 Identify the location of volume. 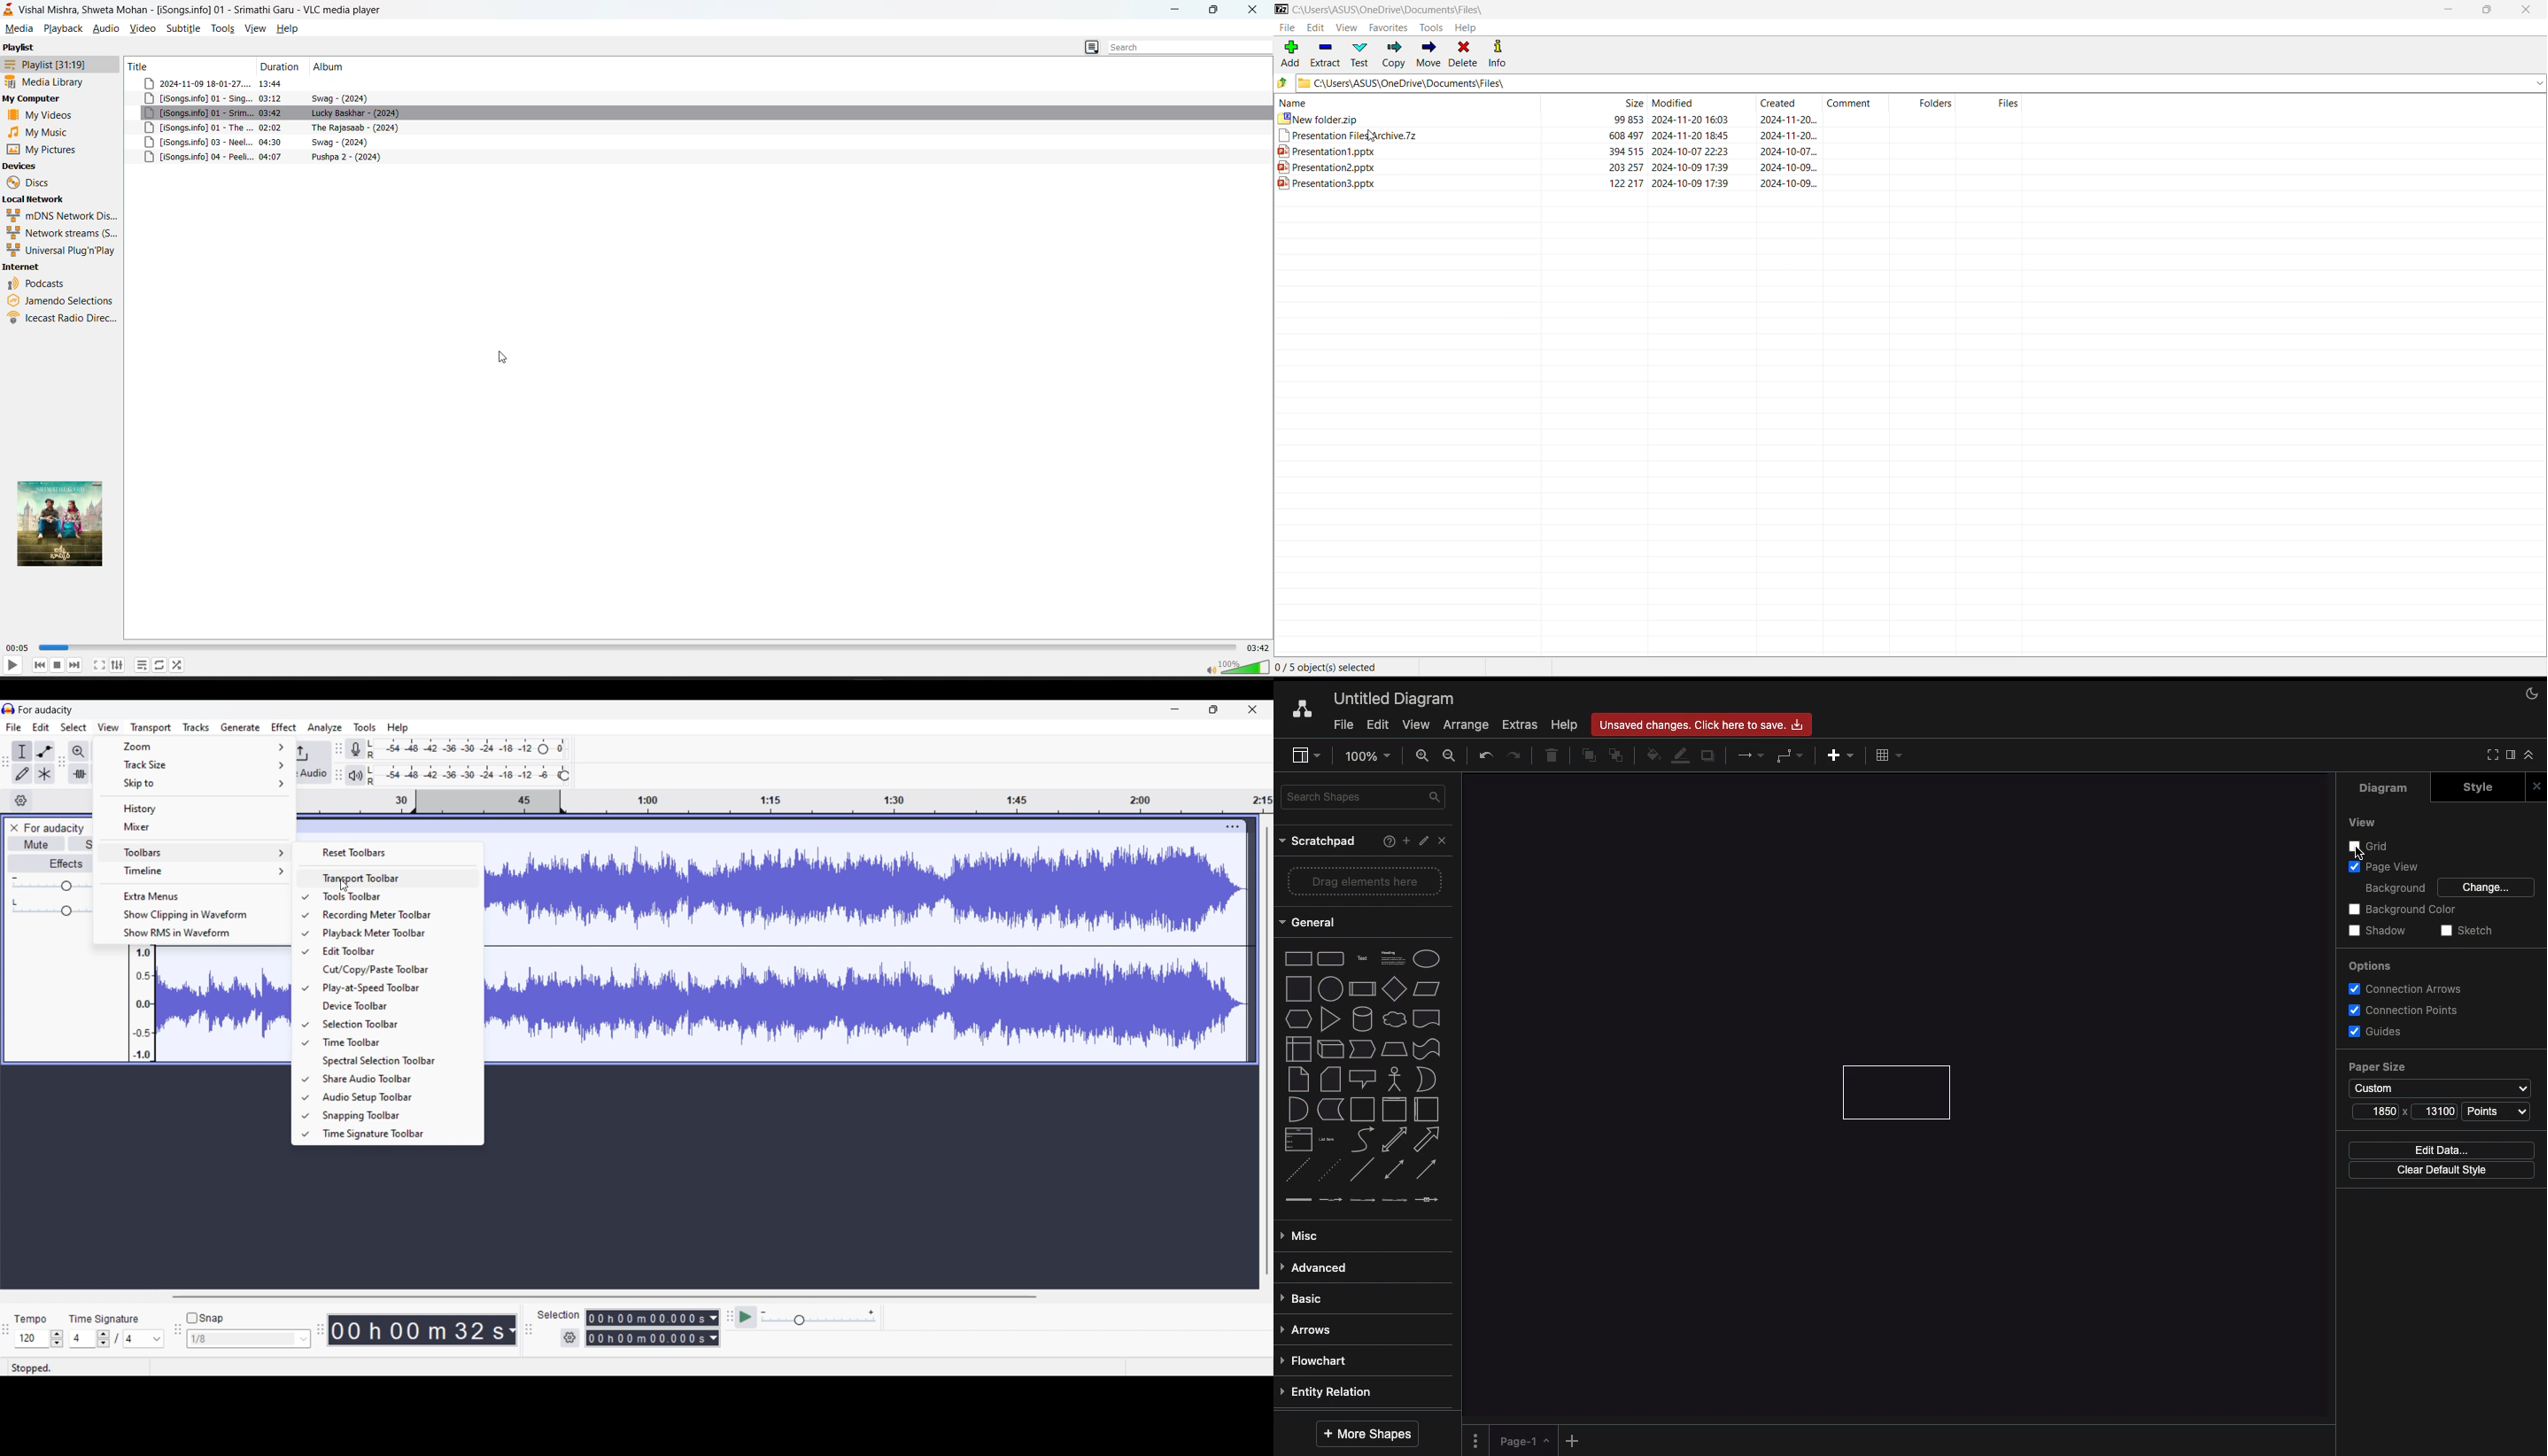
(1236, 667).